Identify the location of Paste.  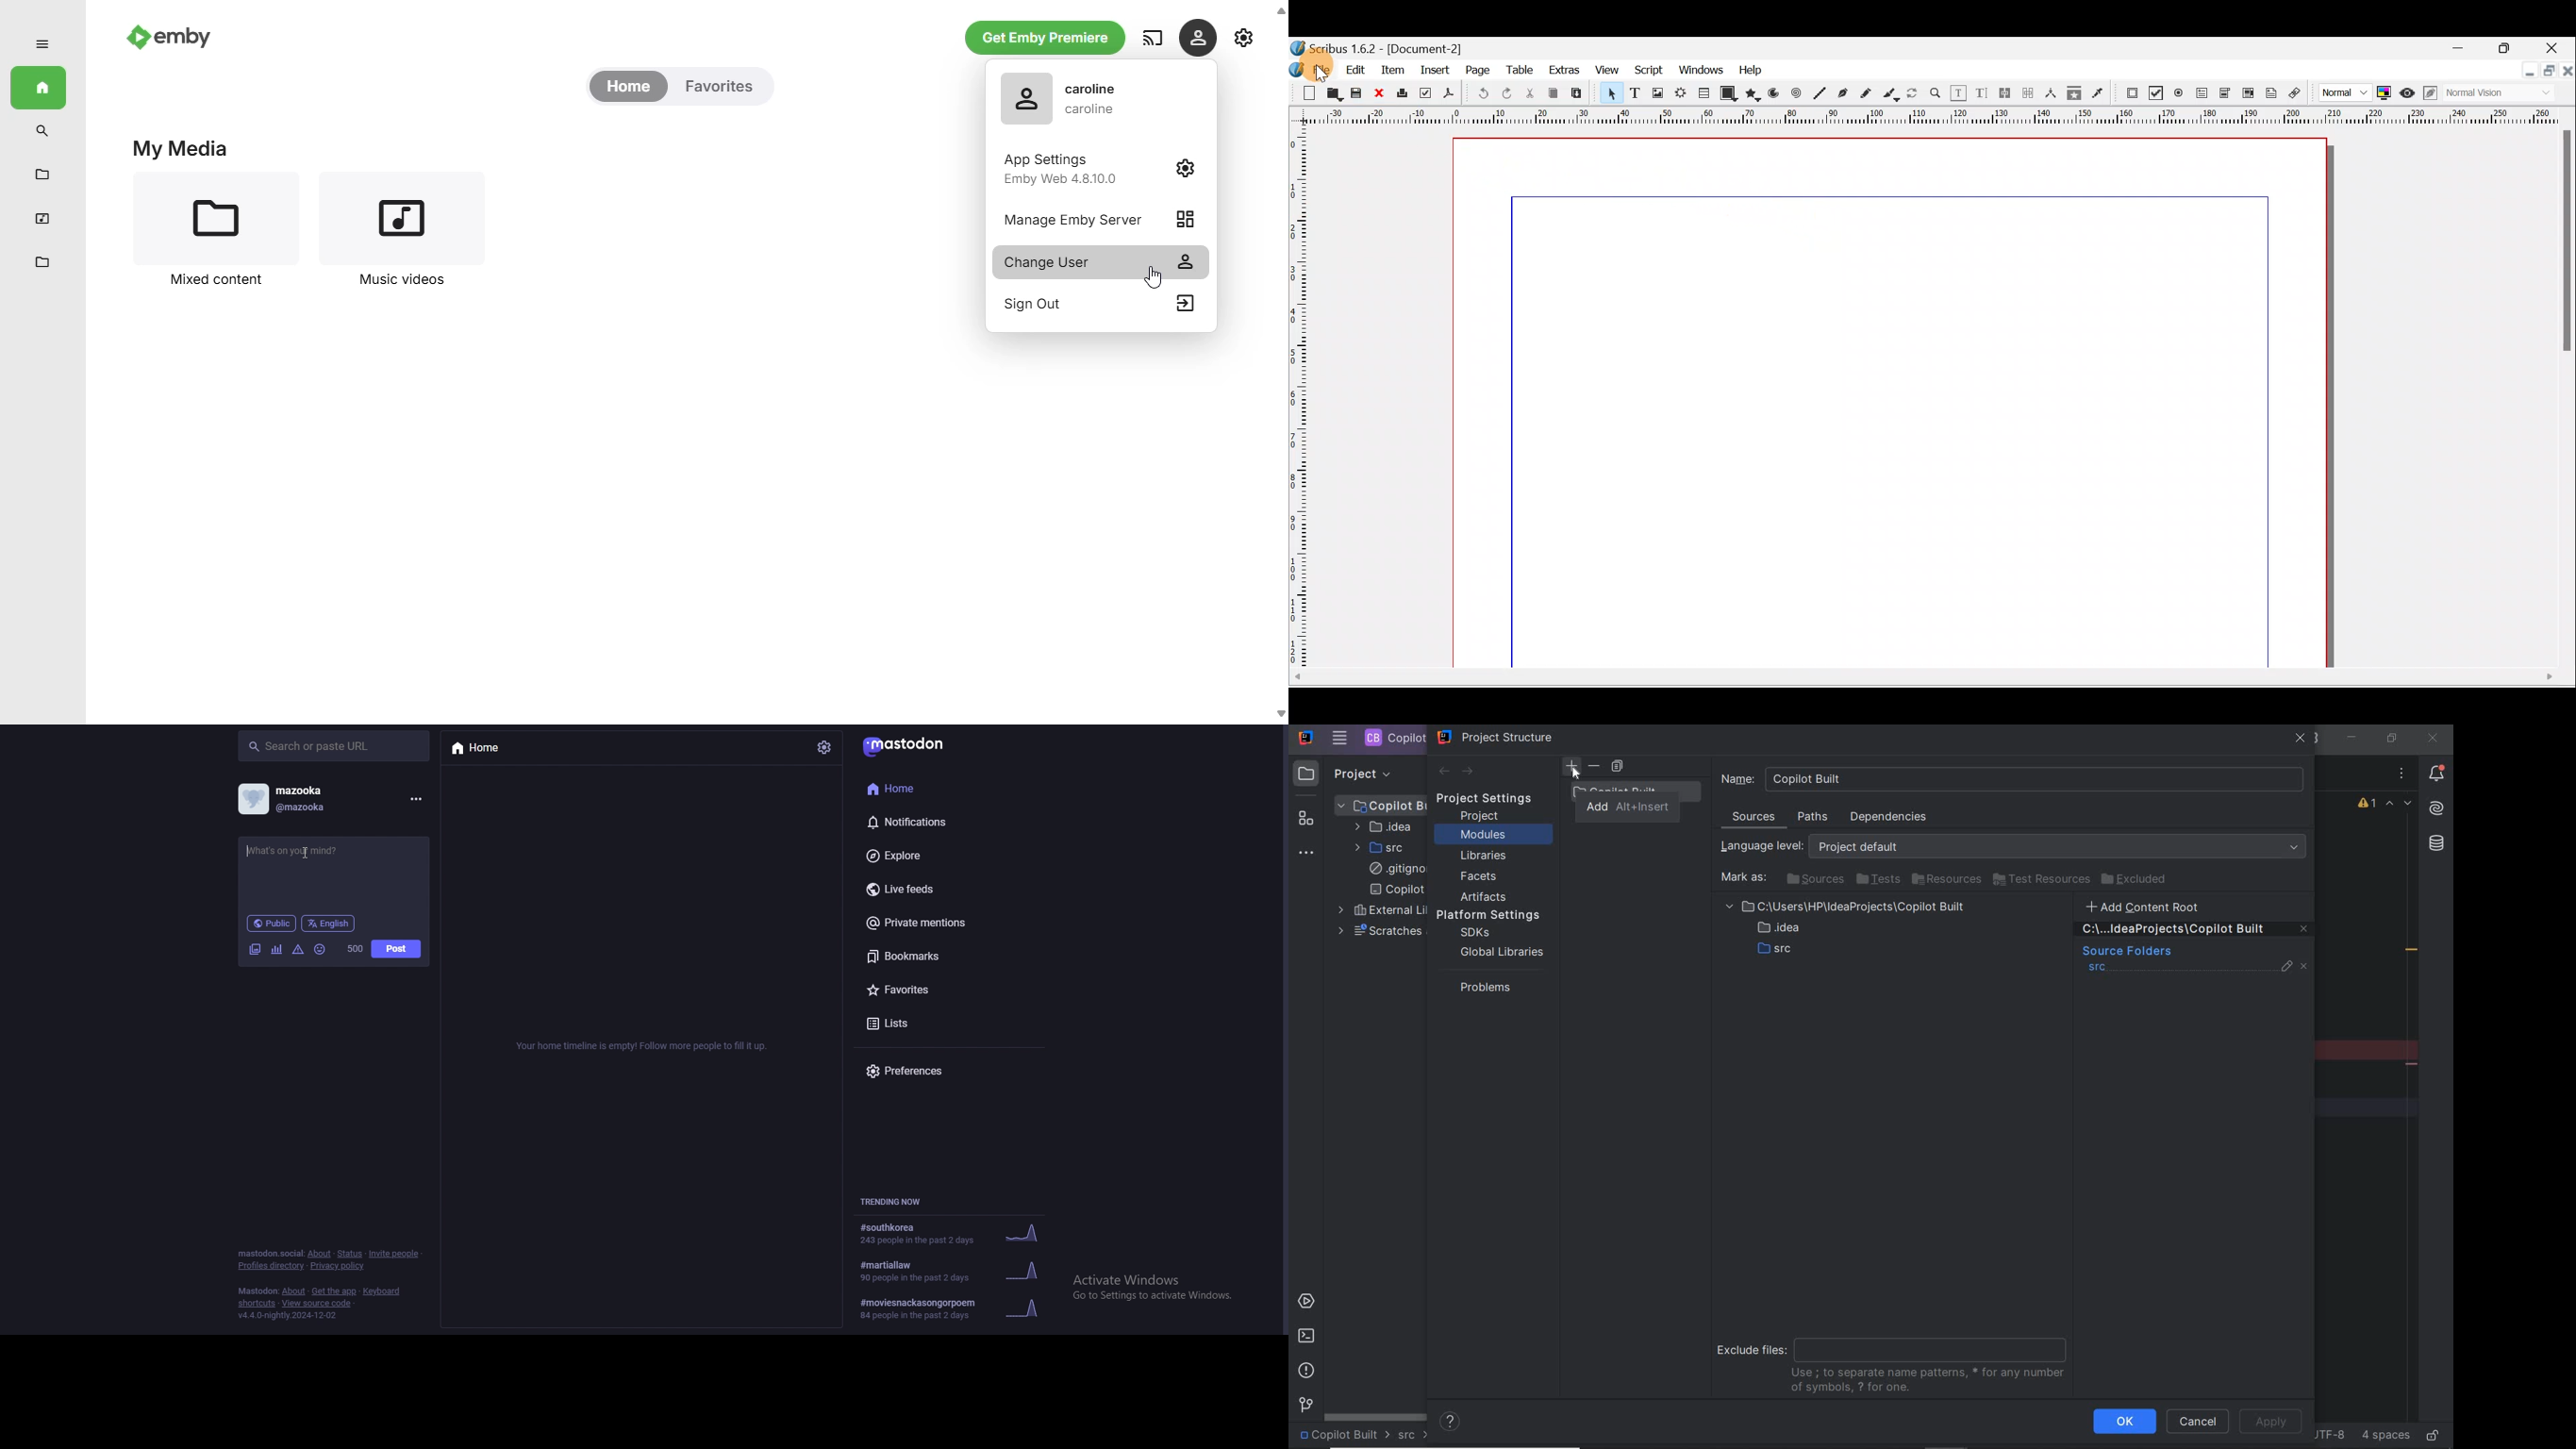
(1576, 93).